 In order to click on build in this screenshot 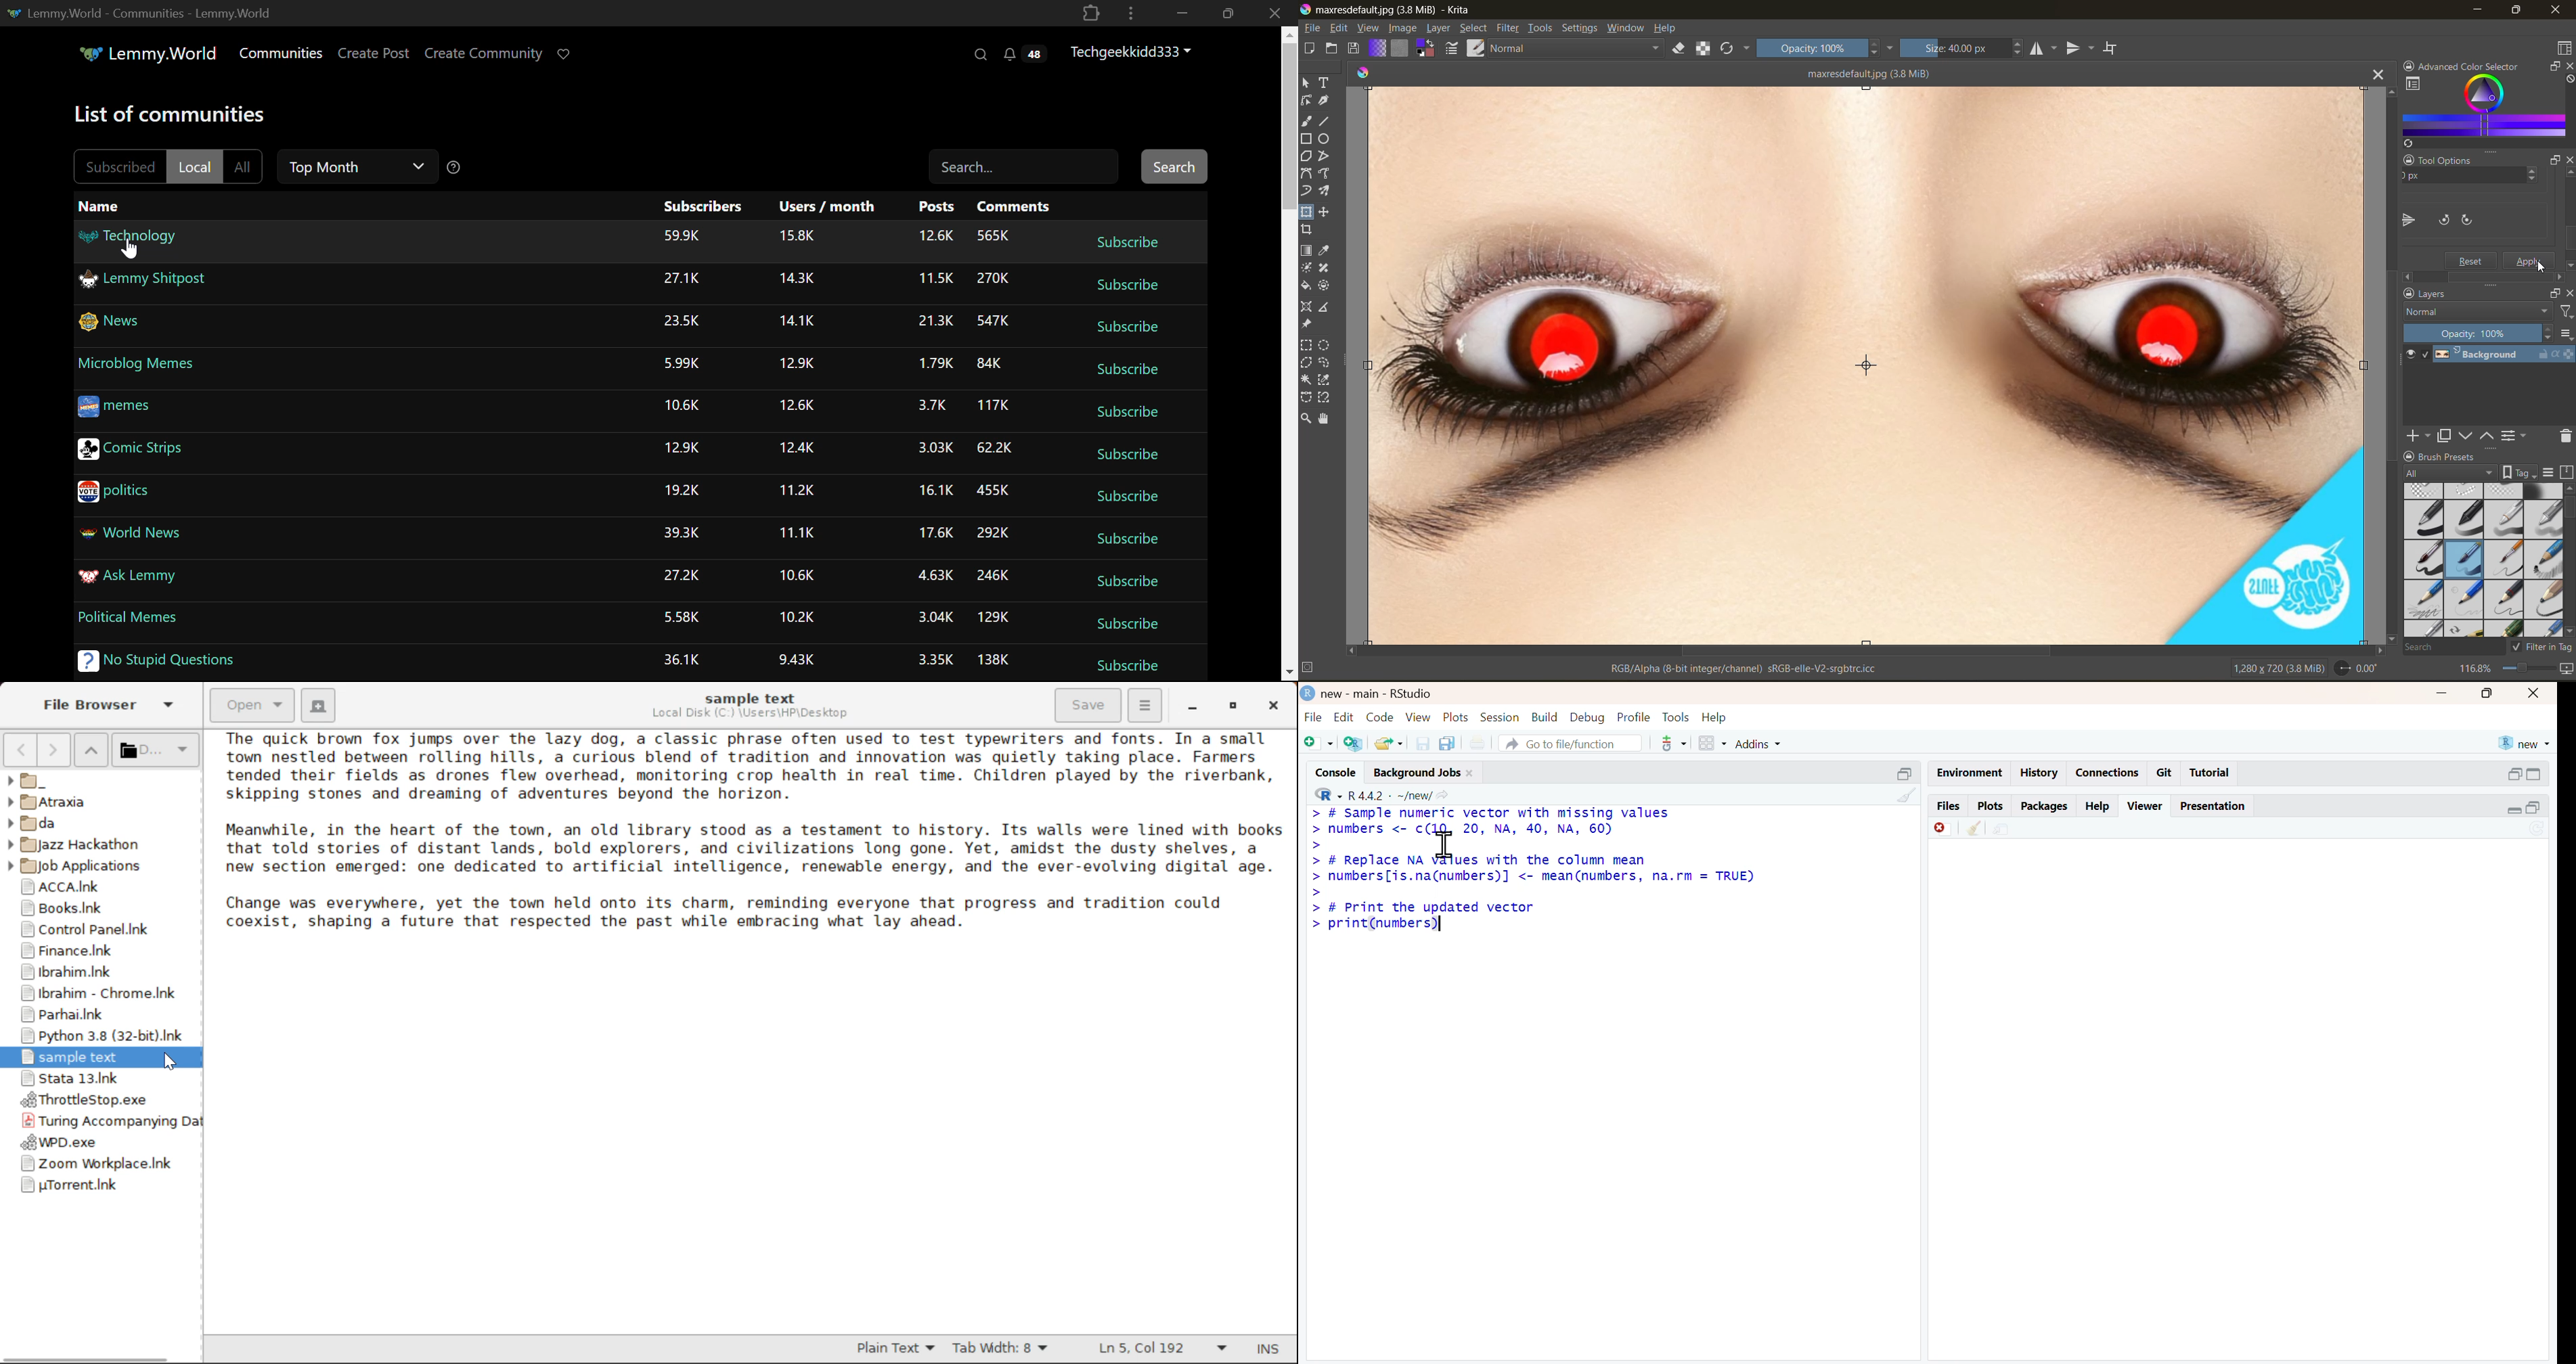, I will do `click(1545, 717)`.